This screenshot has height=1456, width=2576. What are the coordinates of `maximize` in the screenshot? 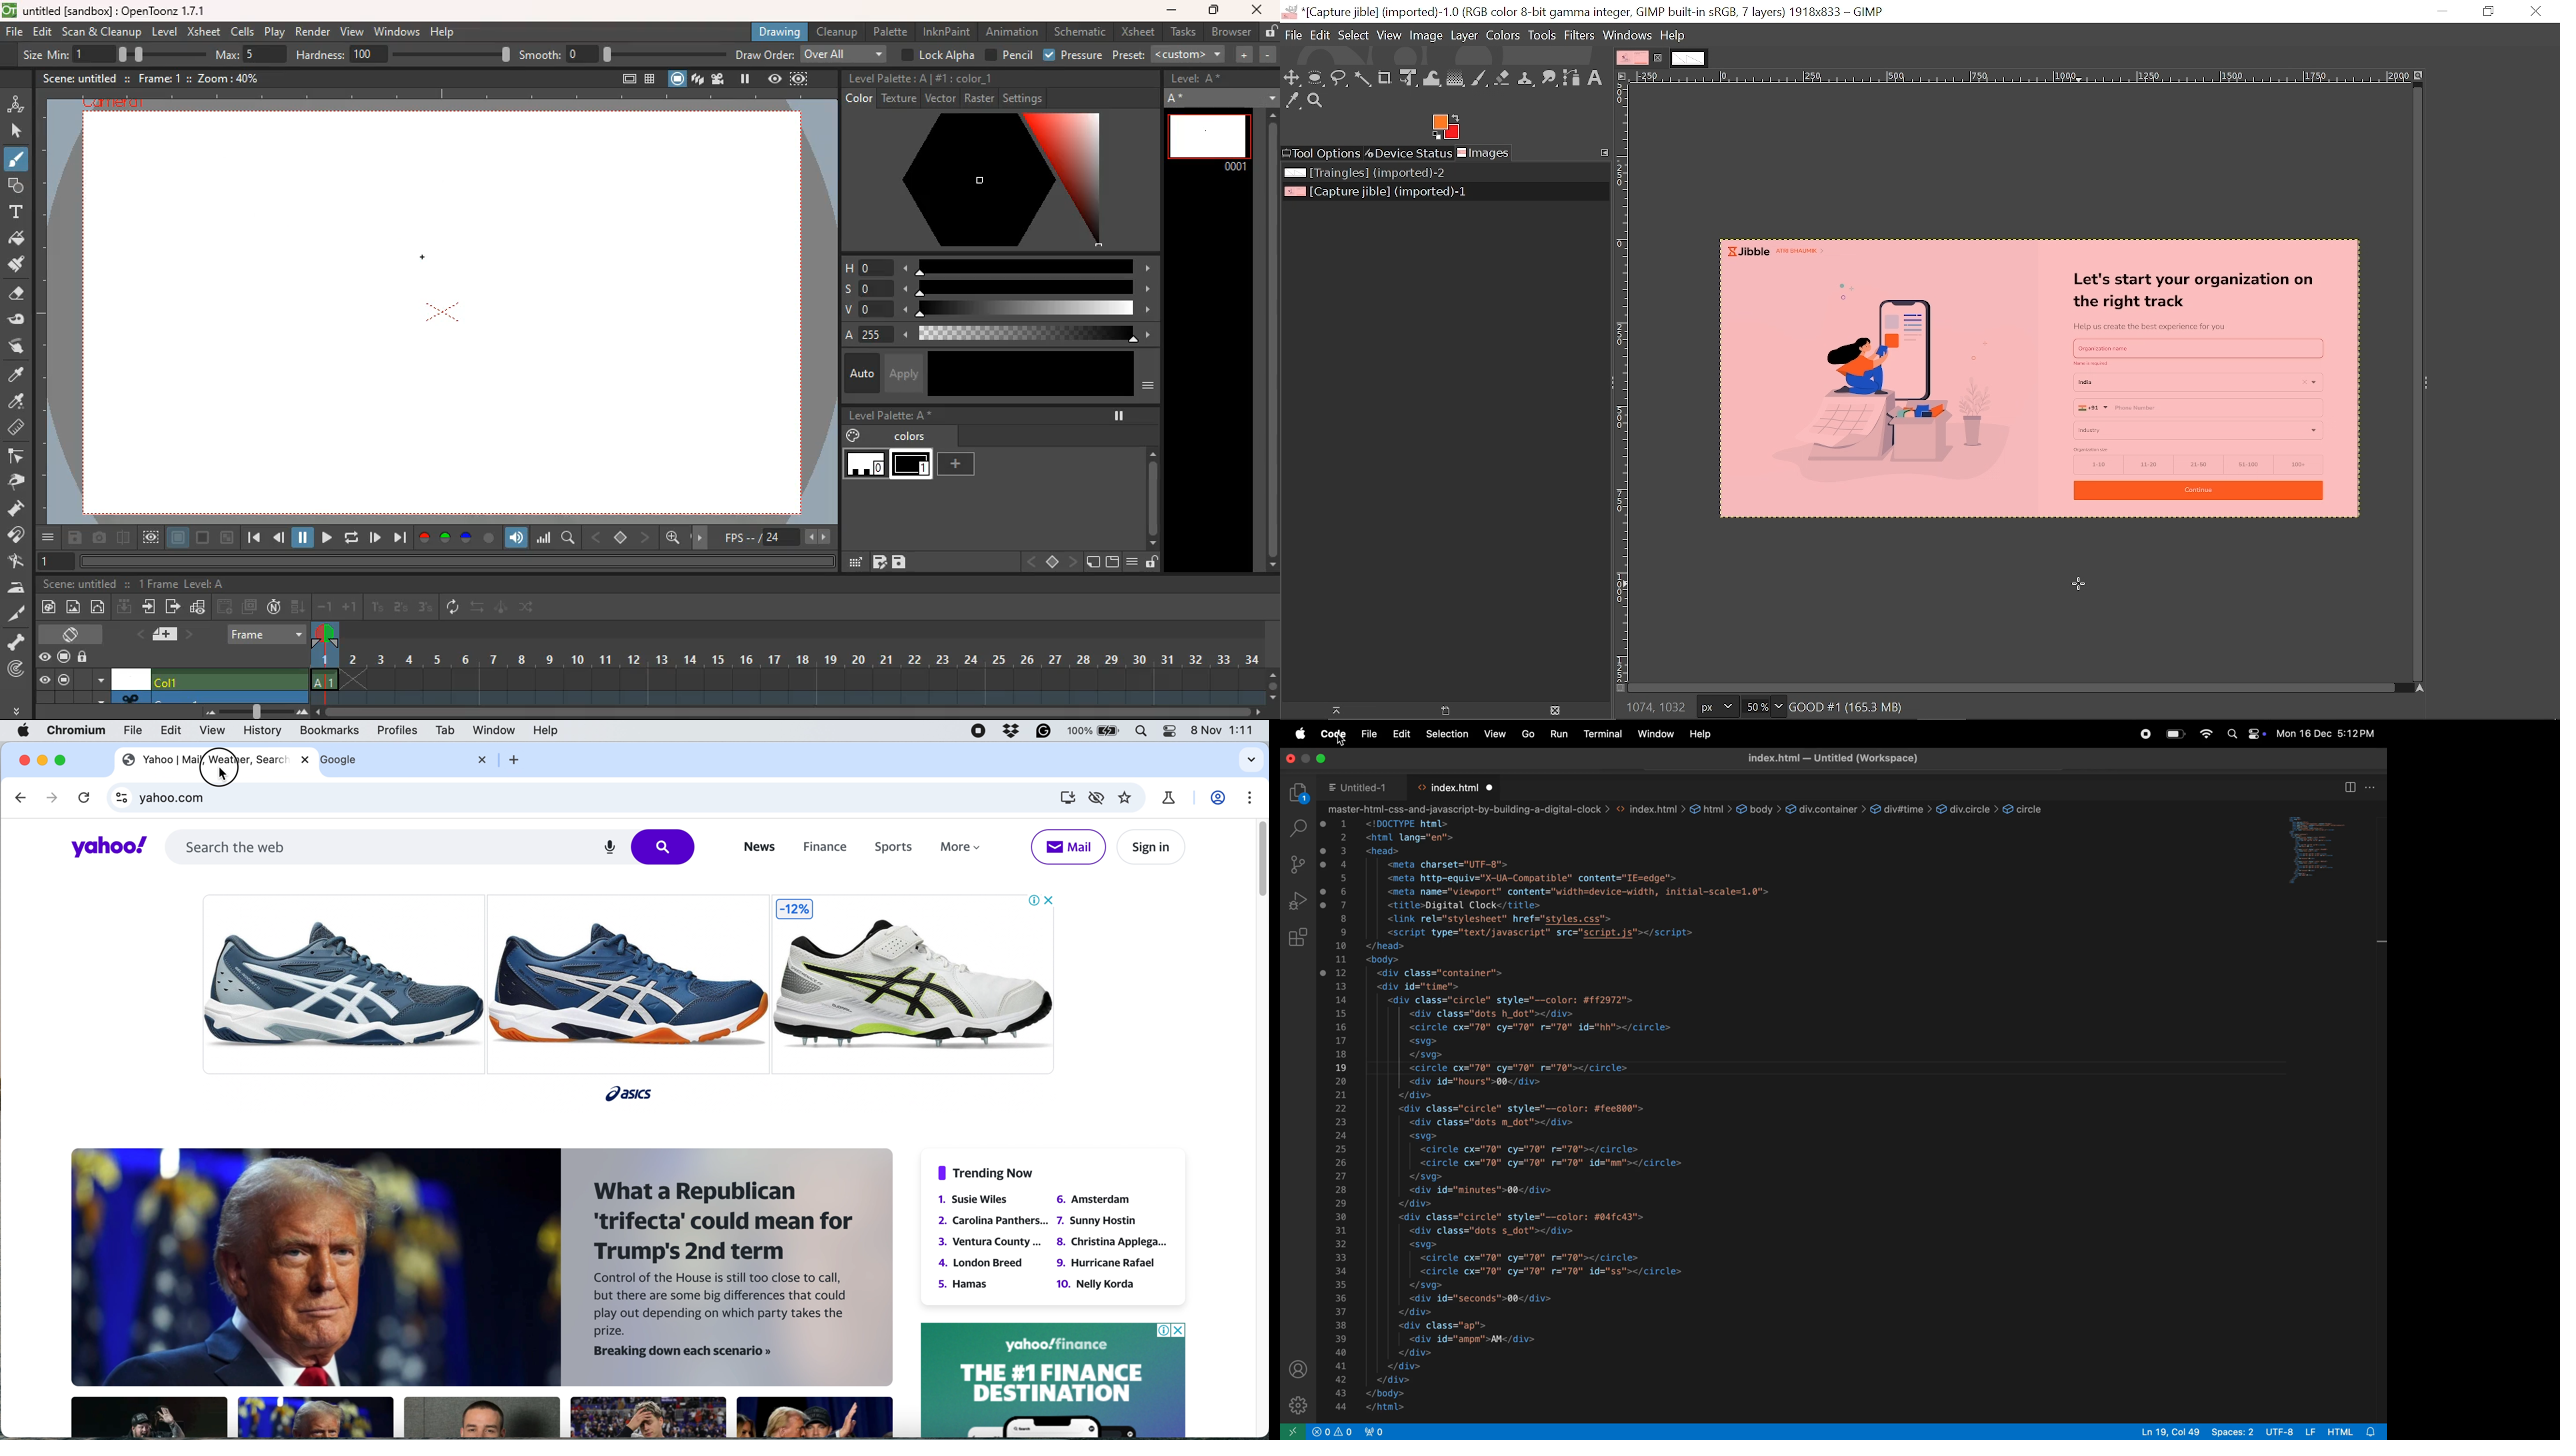 It's located at (1215, 10).